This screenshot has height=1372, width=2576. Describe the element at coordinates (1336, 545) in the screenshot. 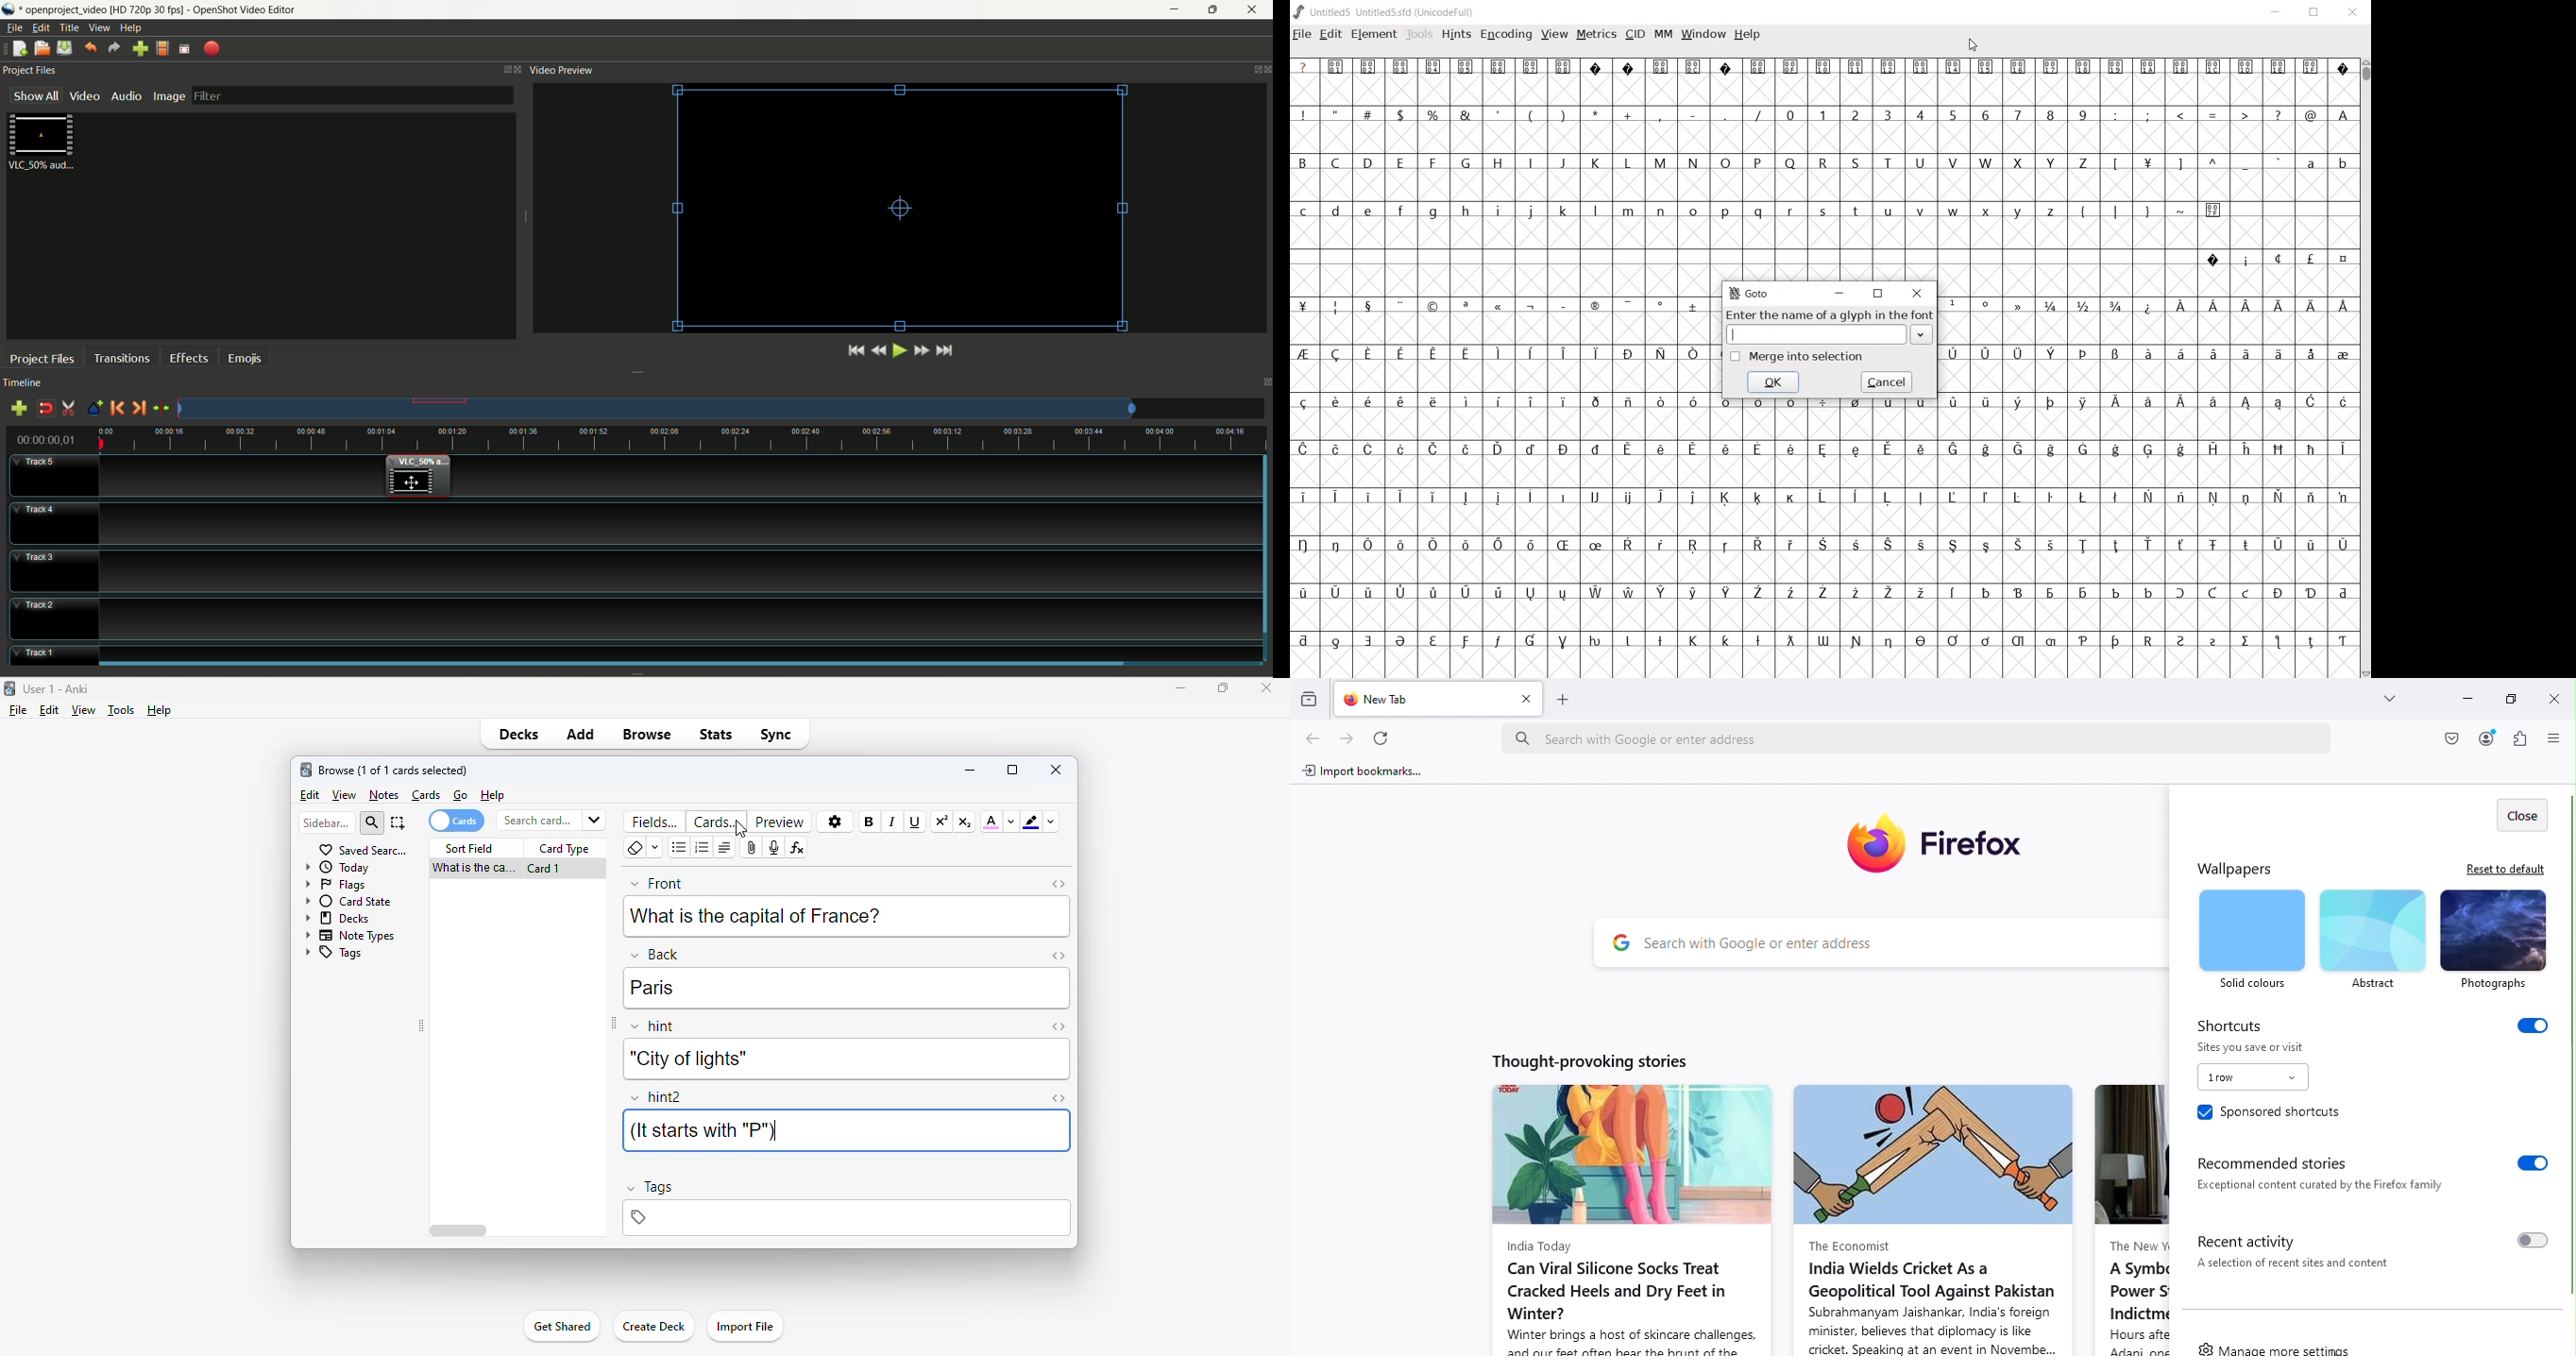

I see `Symbol` at that location.